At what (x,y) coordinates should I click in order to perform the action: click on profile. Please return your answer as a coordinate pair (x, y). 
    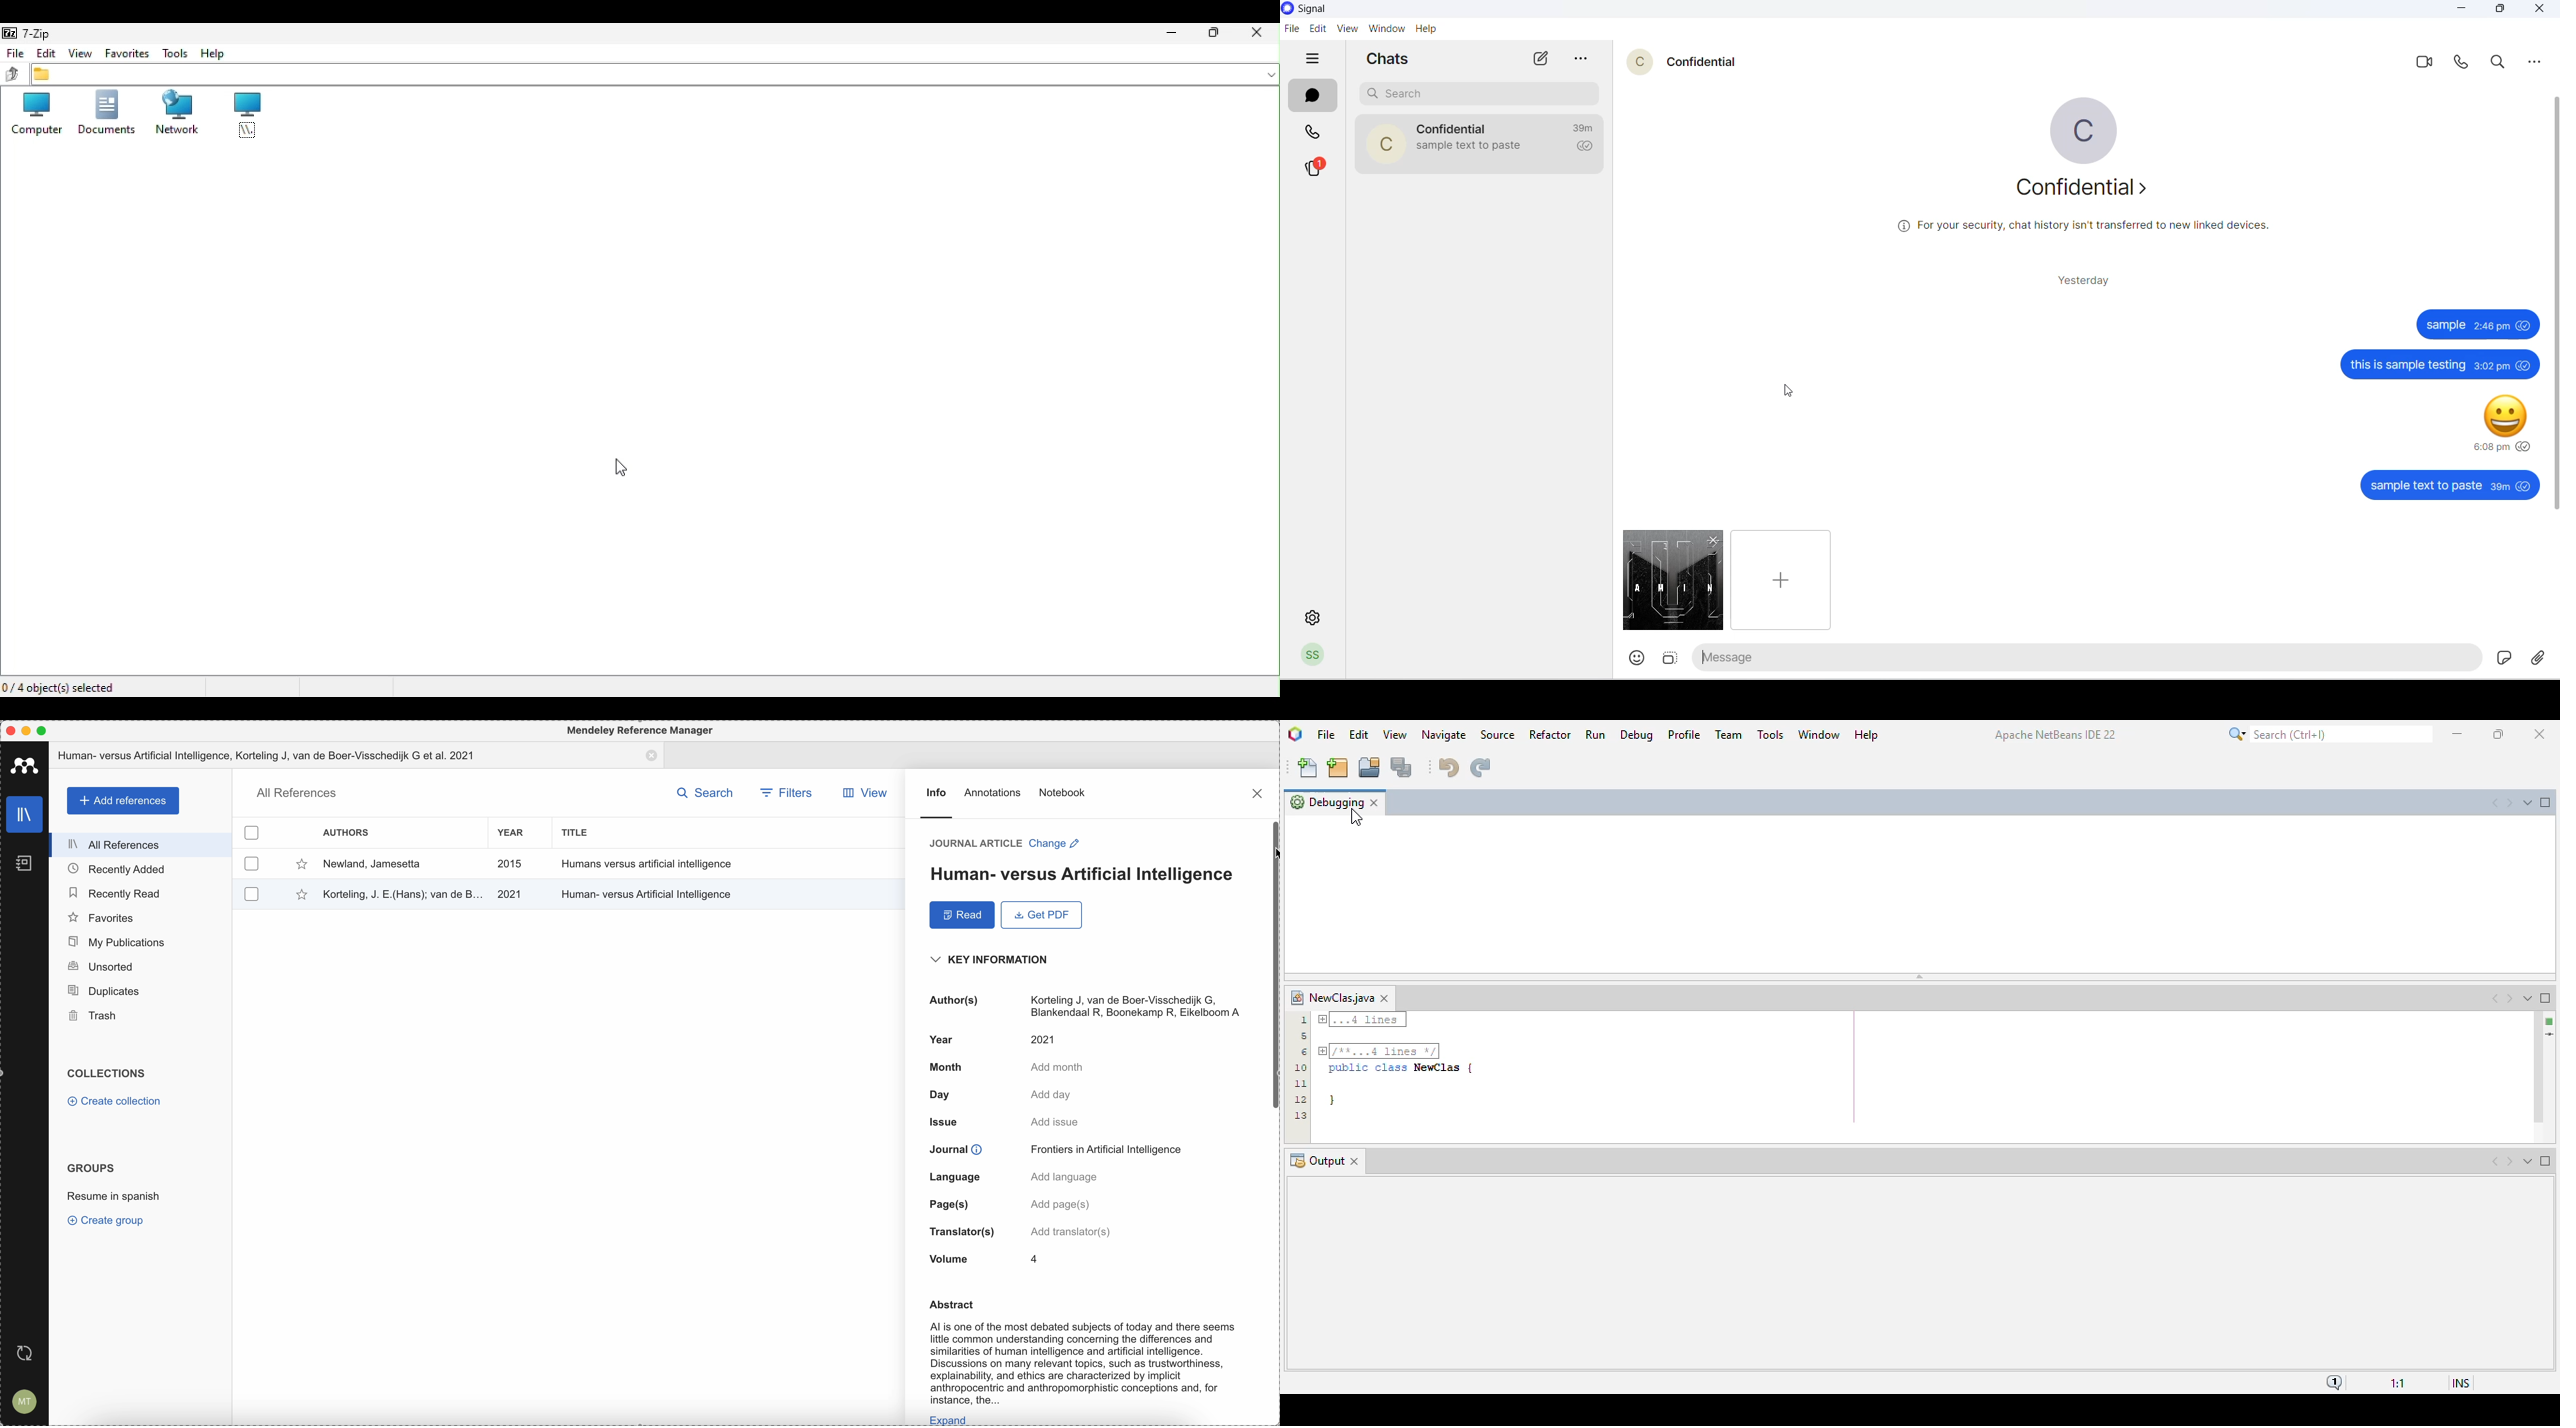
    Looking at the image, I should click on (1683, 734).